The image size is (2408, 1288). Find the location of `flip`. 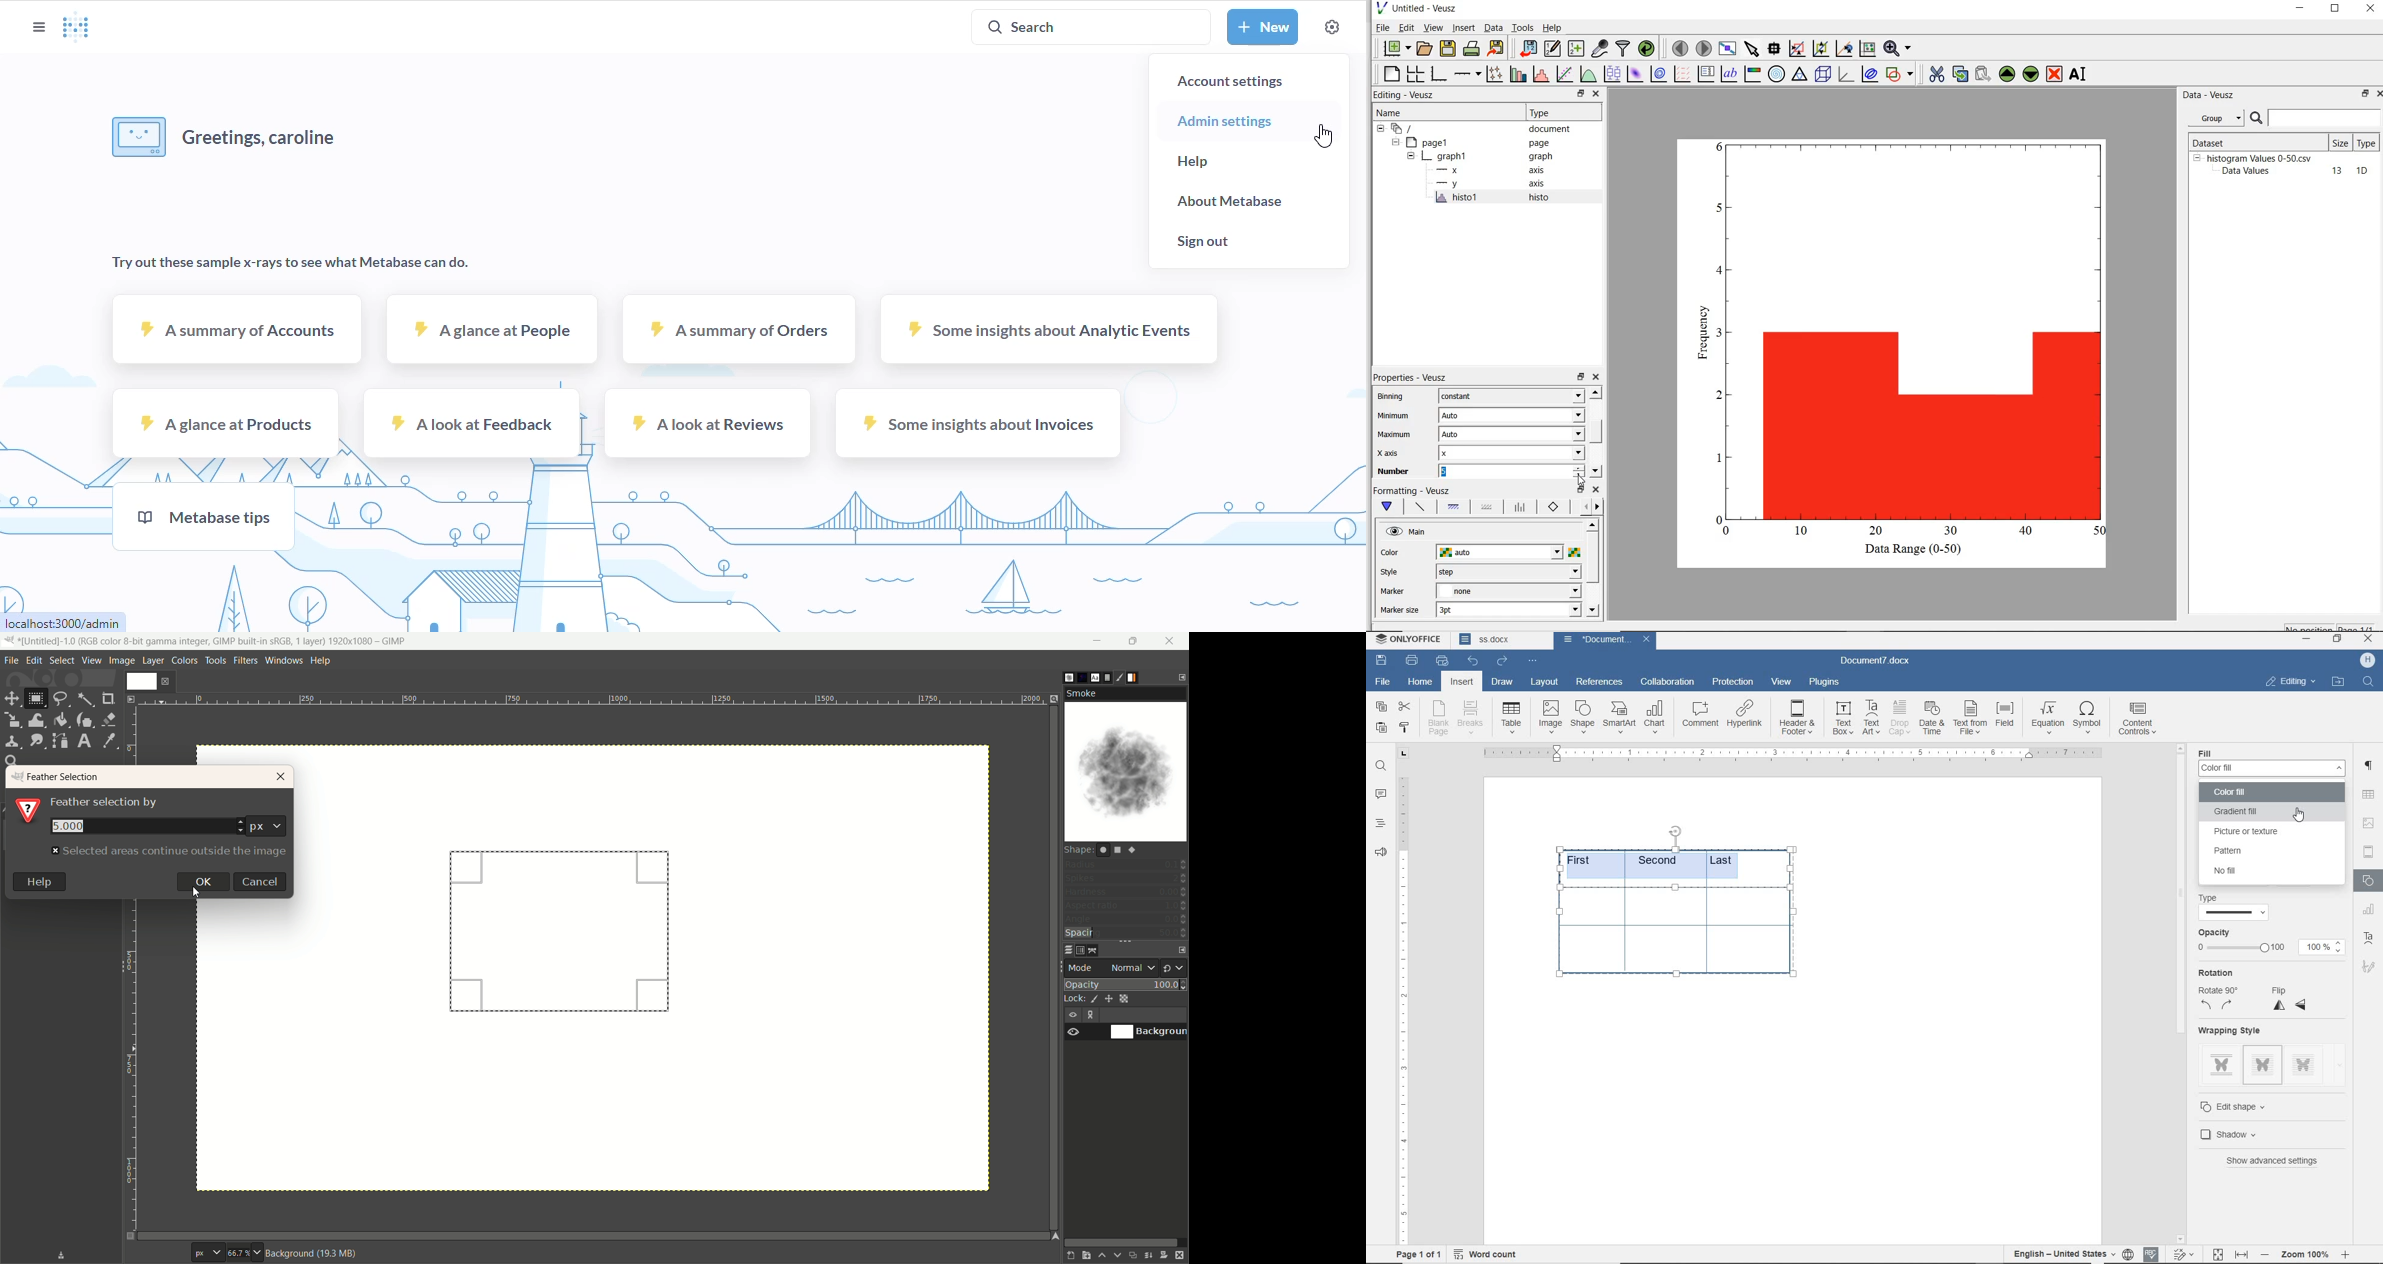

flip is located at coordinates (2290, 998).